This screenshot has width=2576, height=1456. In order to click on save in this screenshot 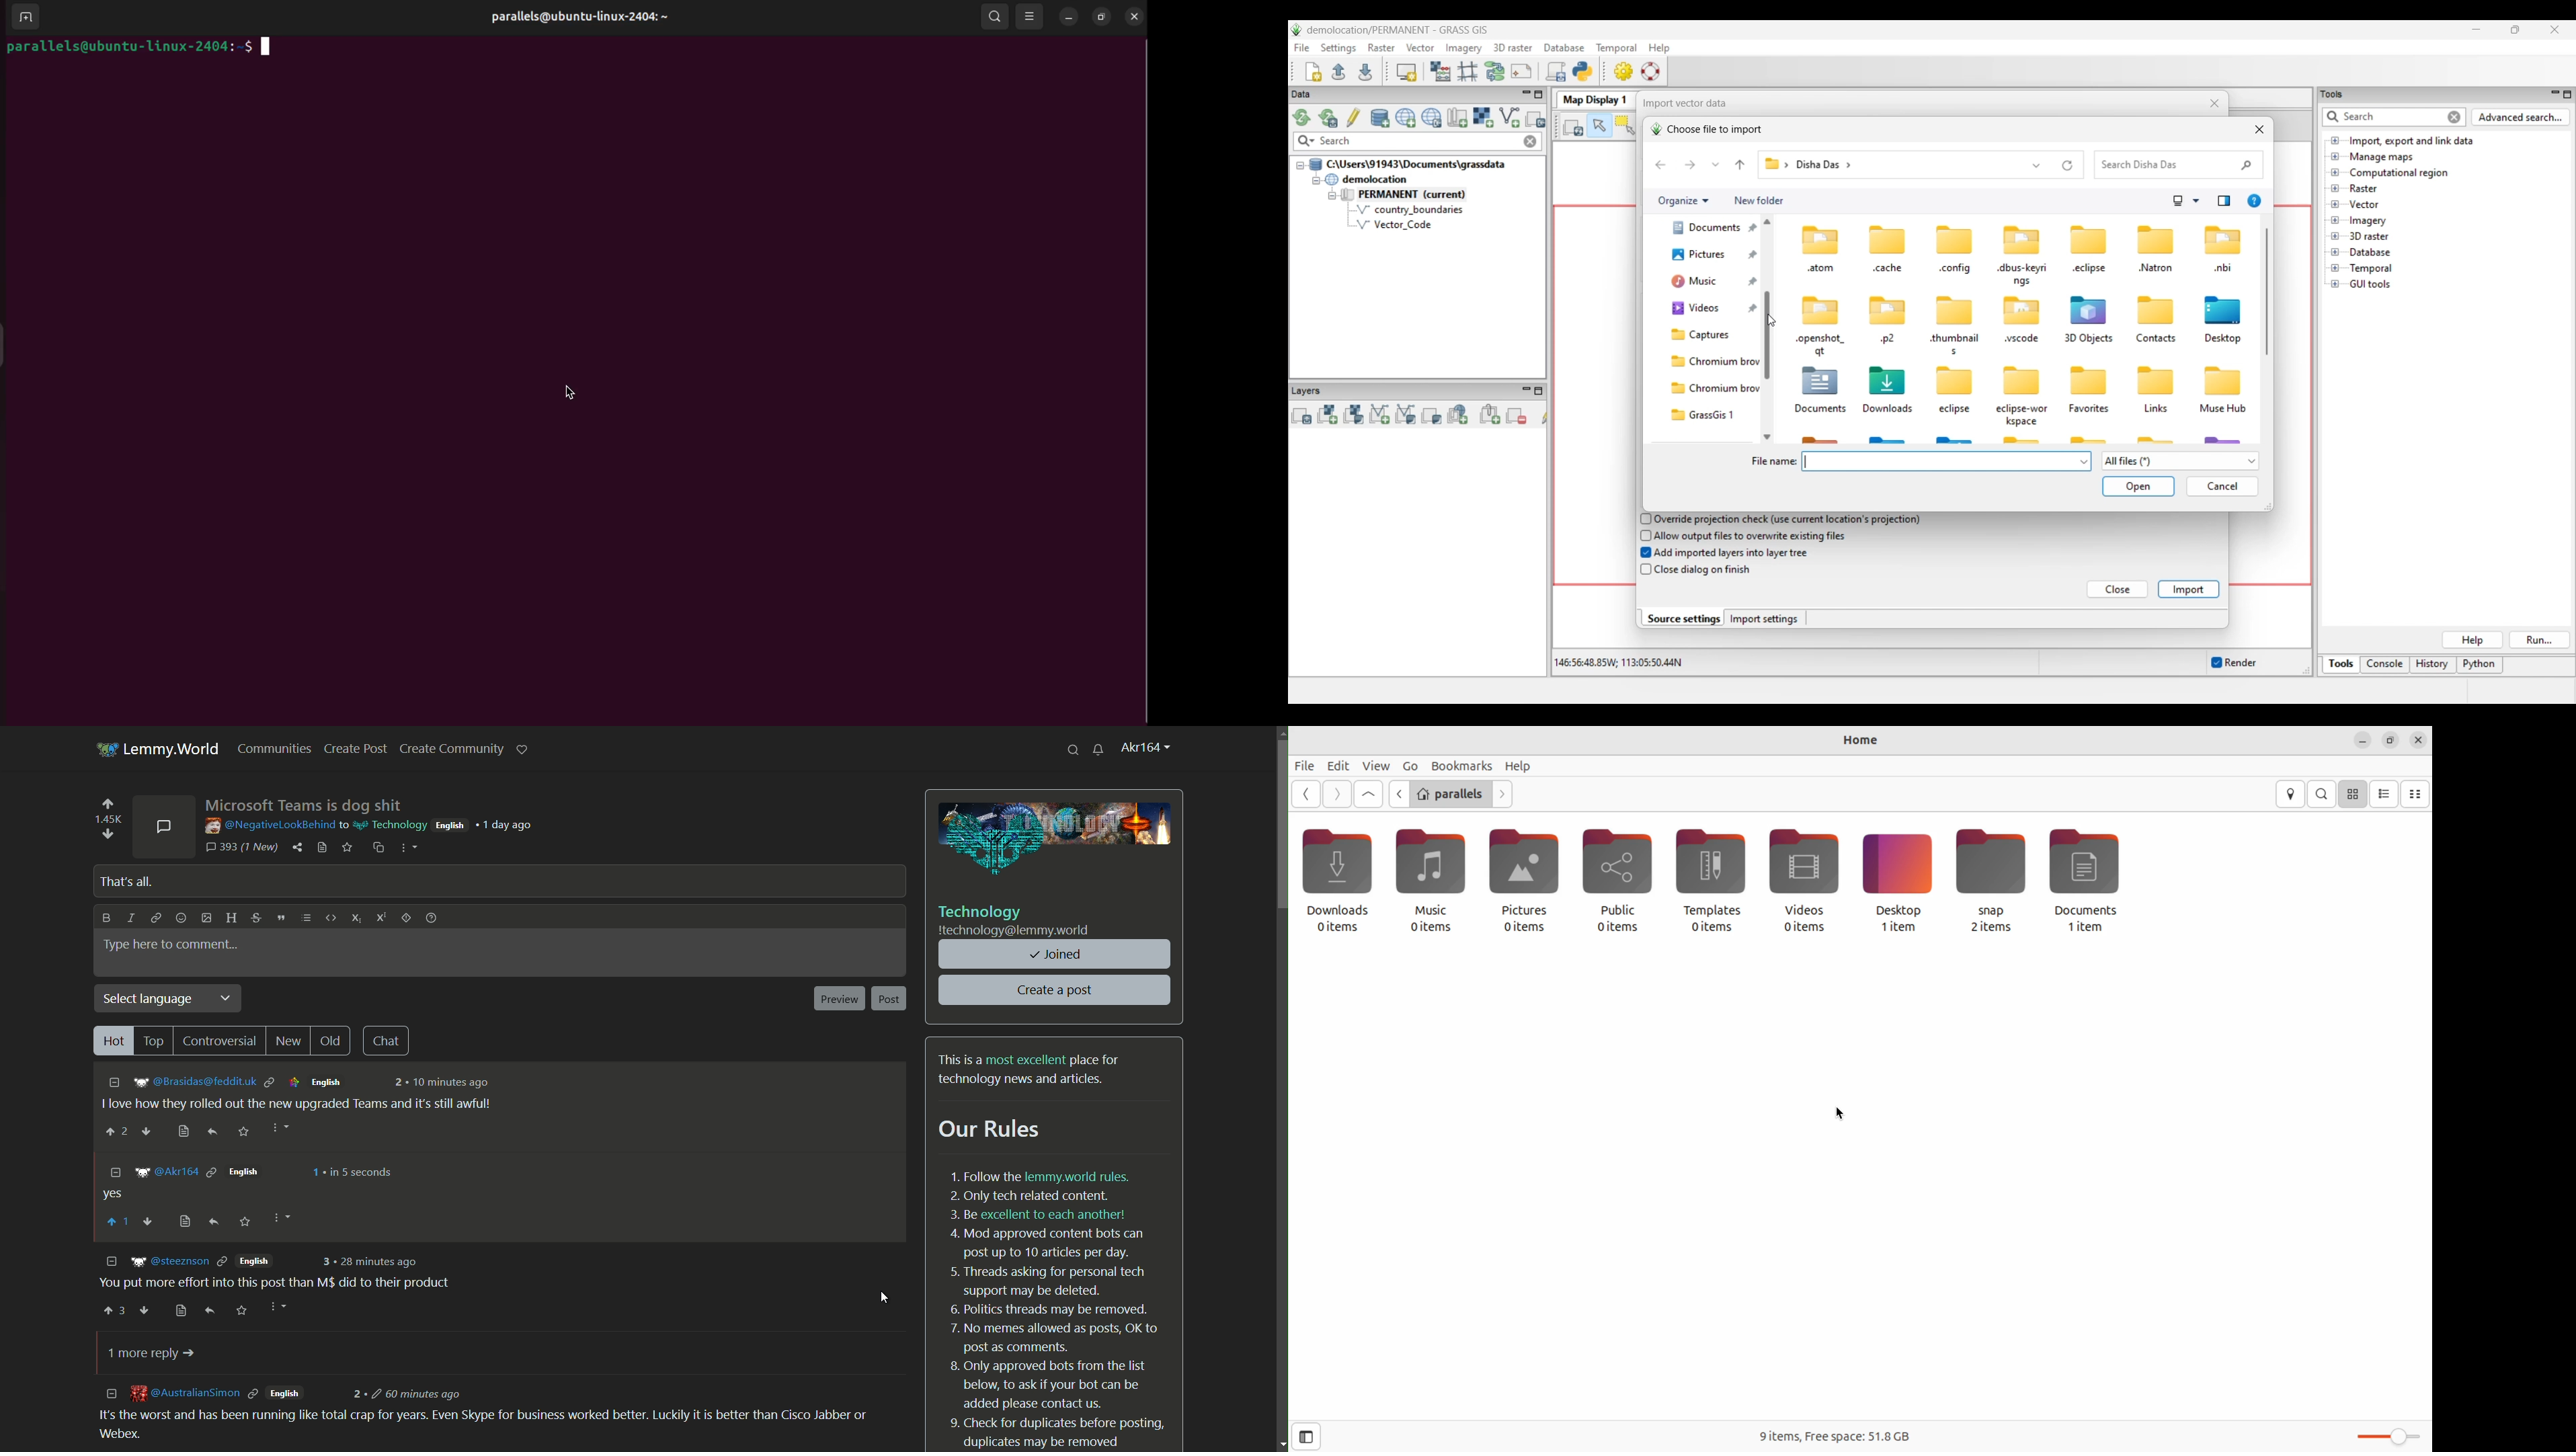, I will do `click(348, 848)`.